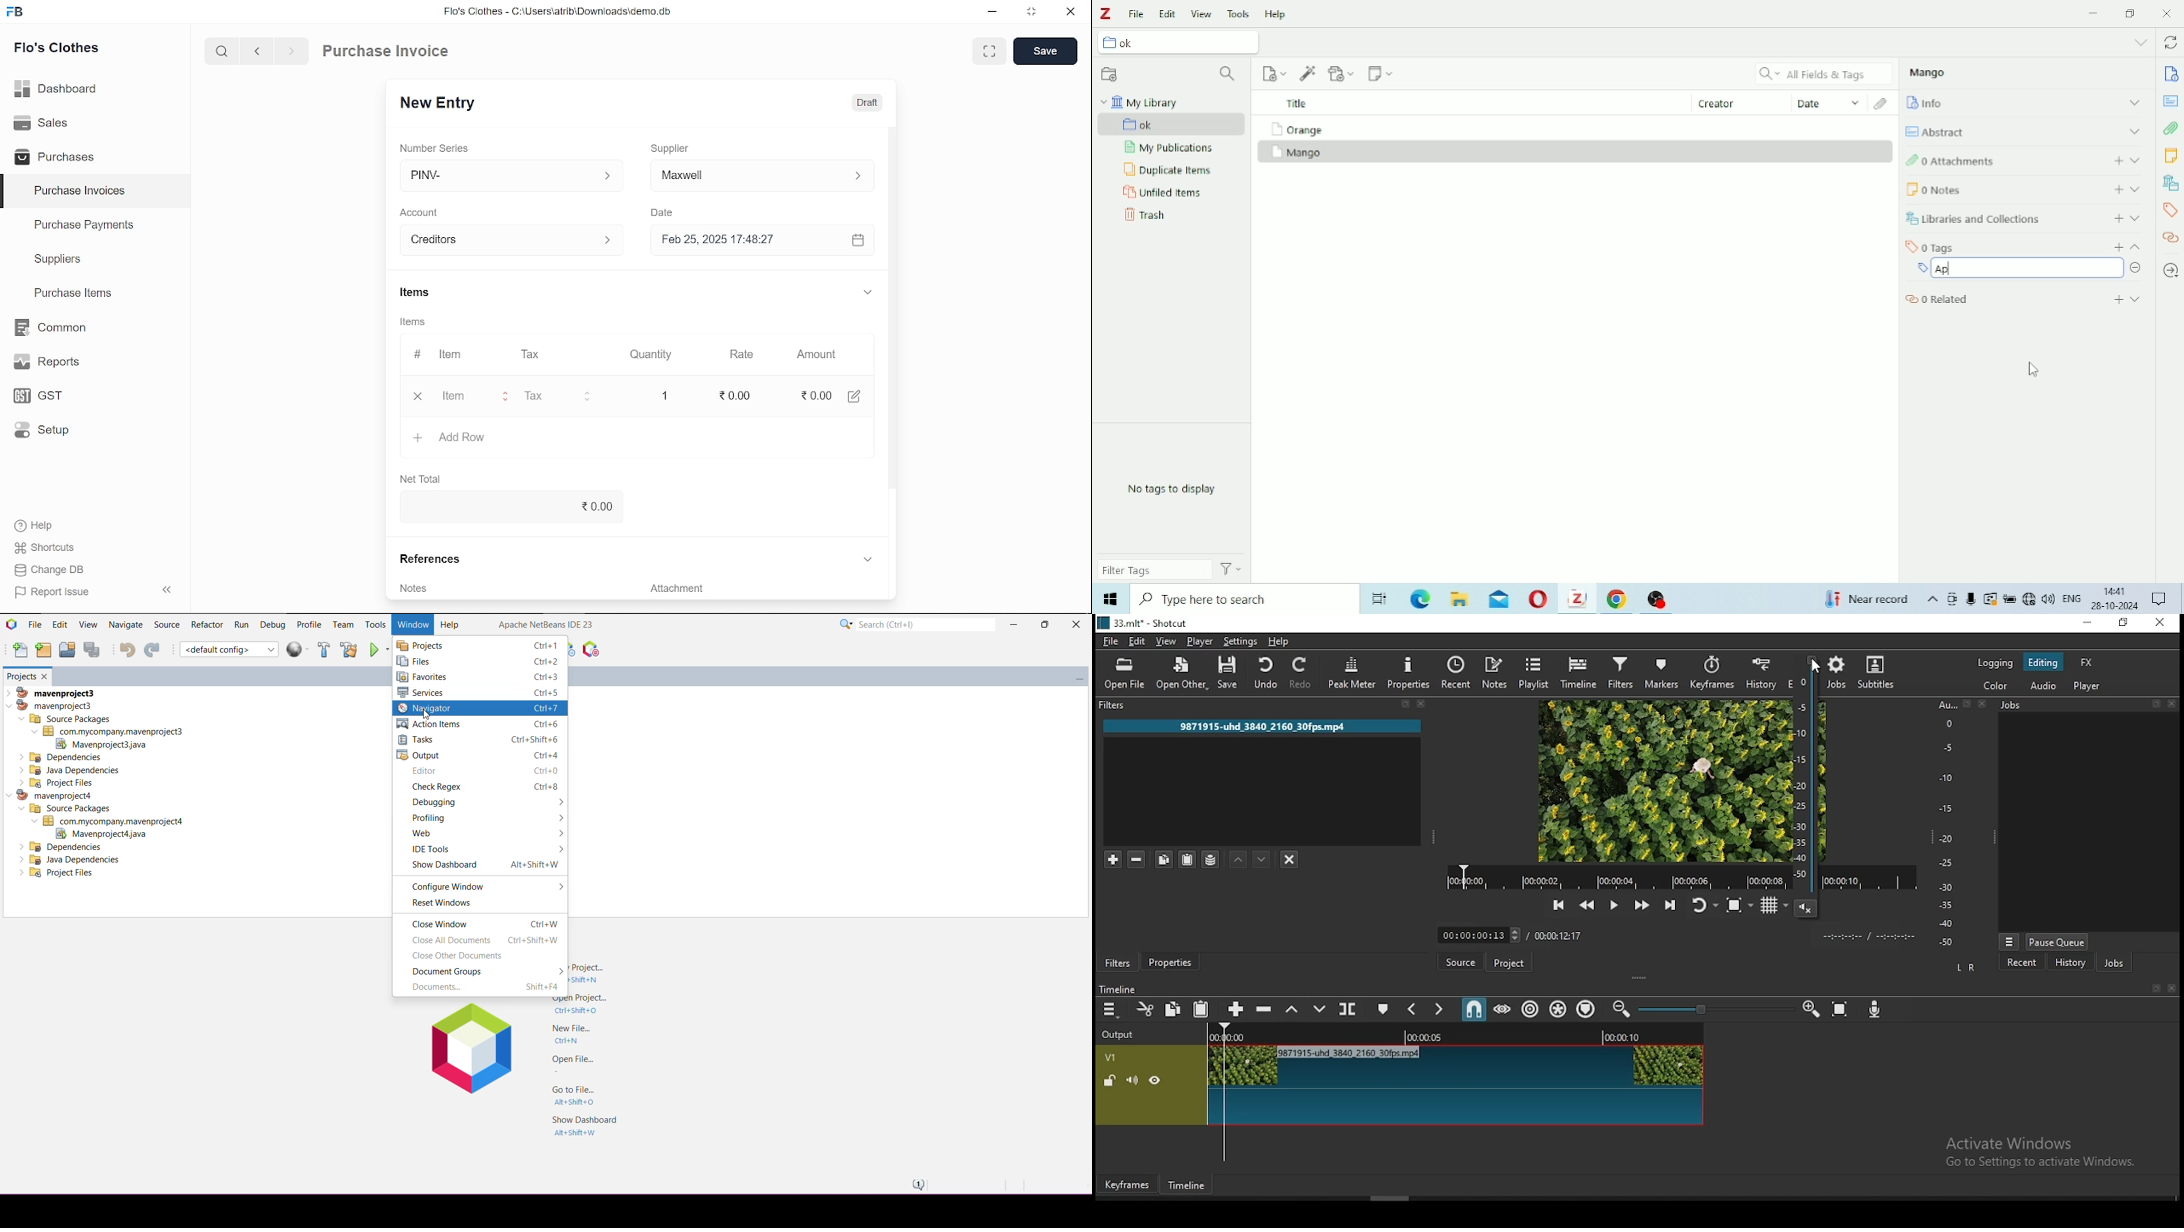 The image size is (2184, 1232). I want to click on subtitle, so click(1877, 672).